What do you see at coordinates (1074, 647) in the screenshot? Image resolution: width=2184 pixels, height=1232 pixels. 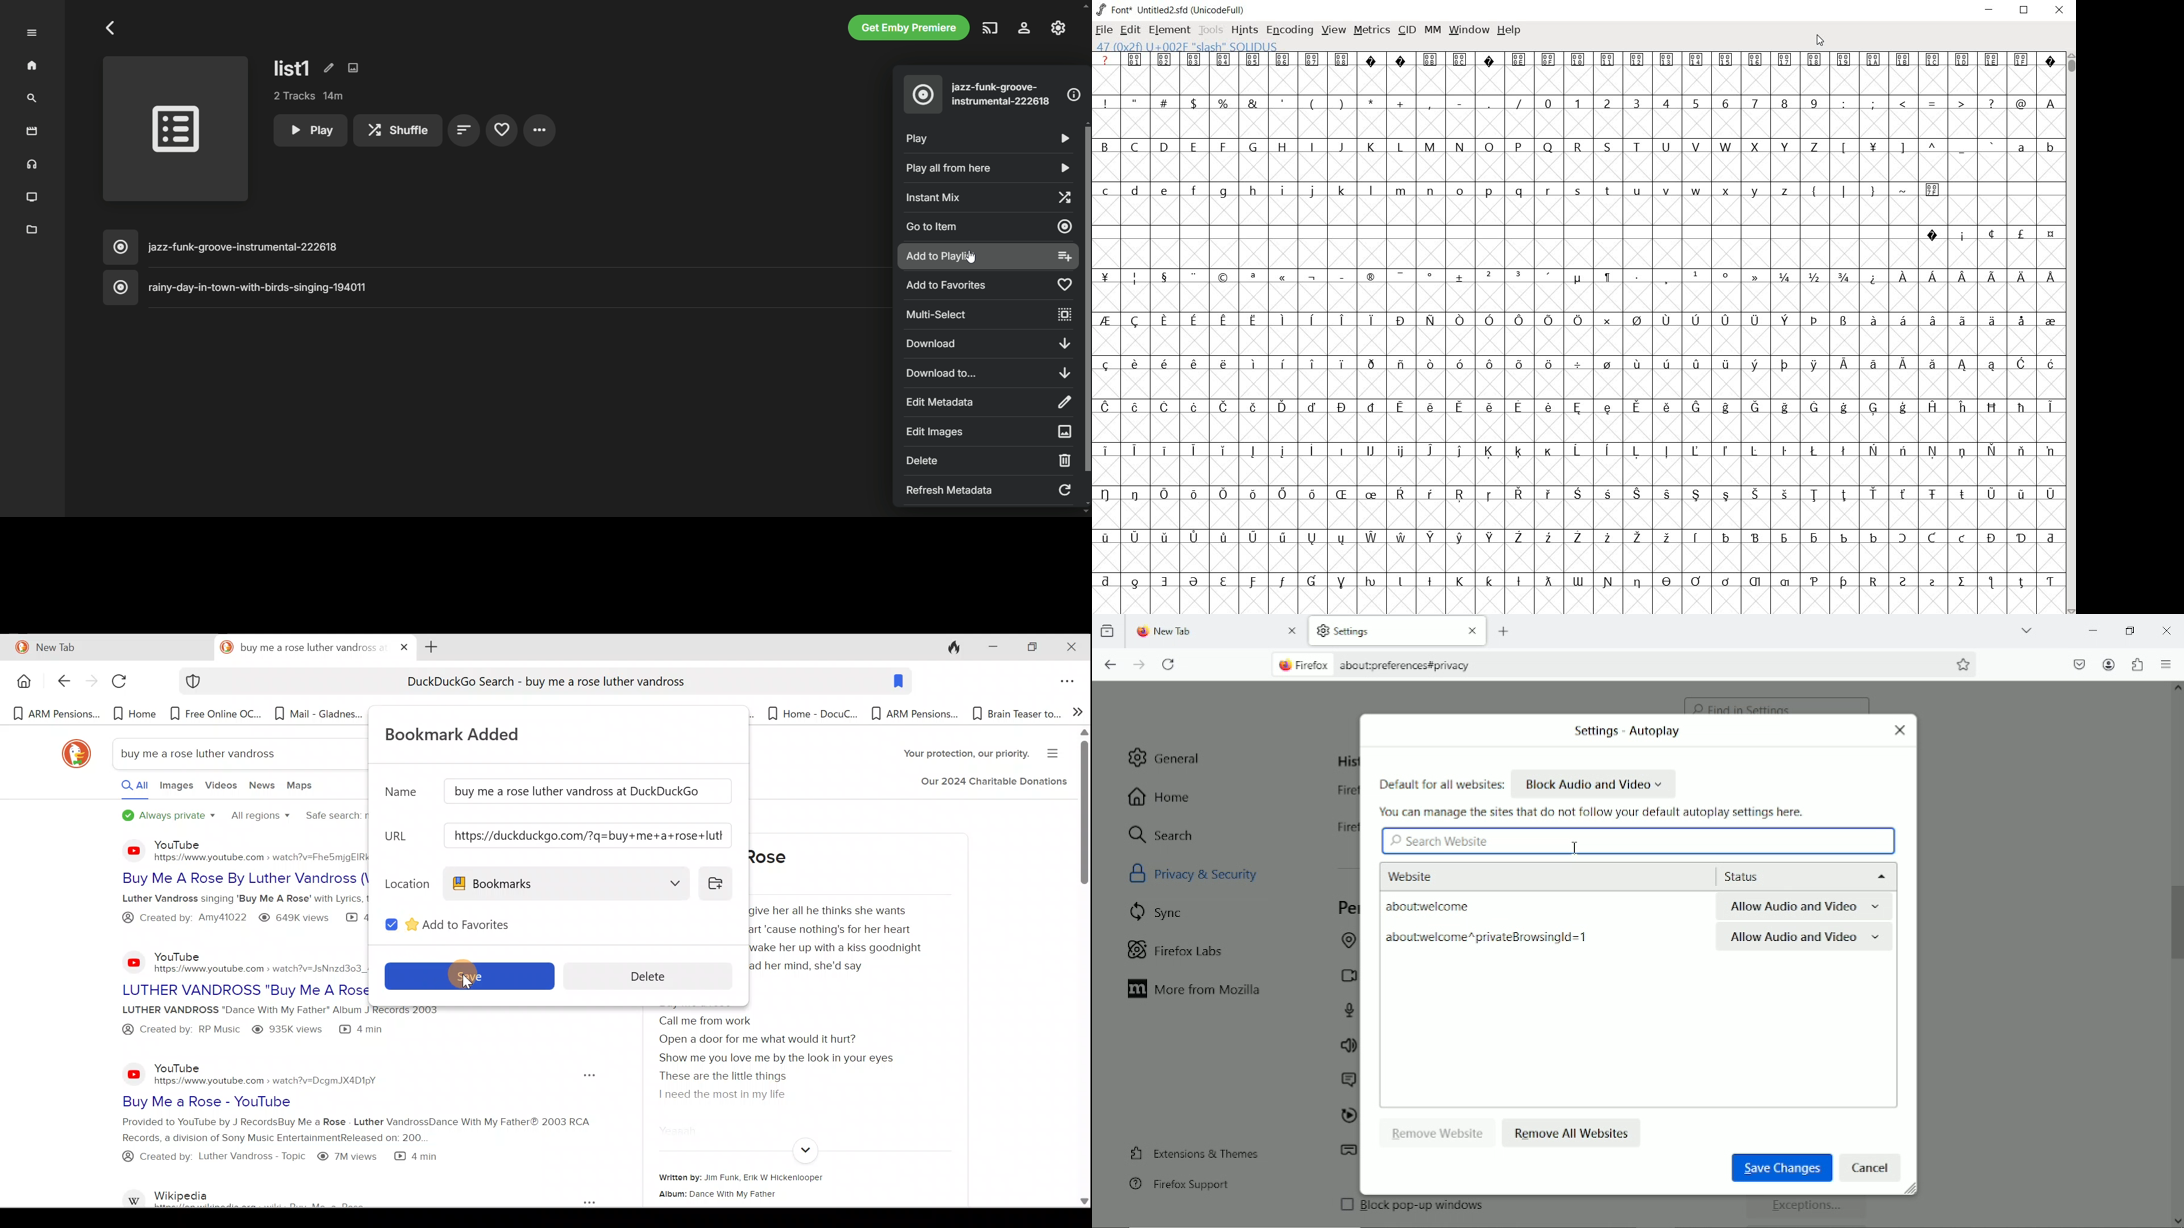 I see `Close window` at bounding box center [1074, 647].